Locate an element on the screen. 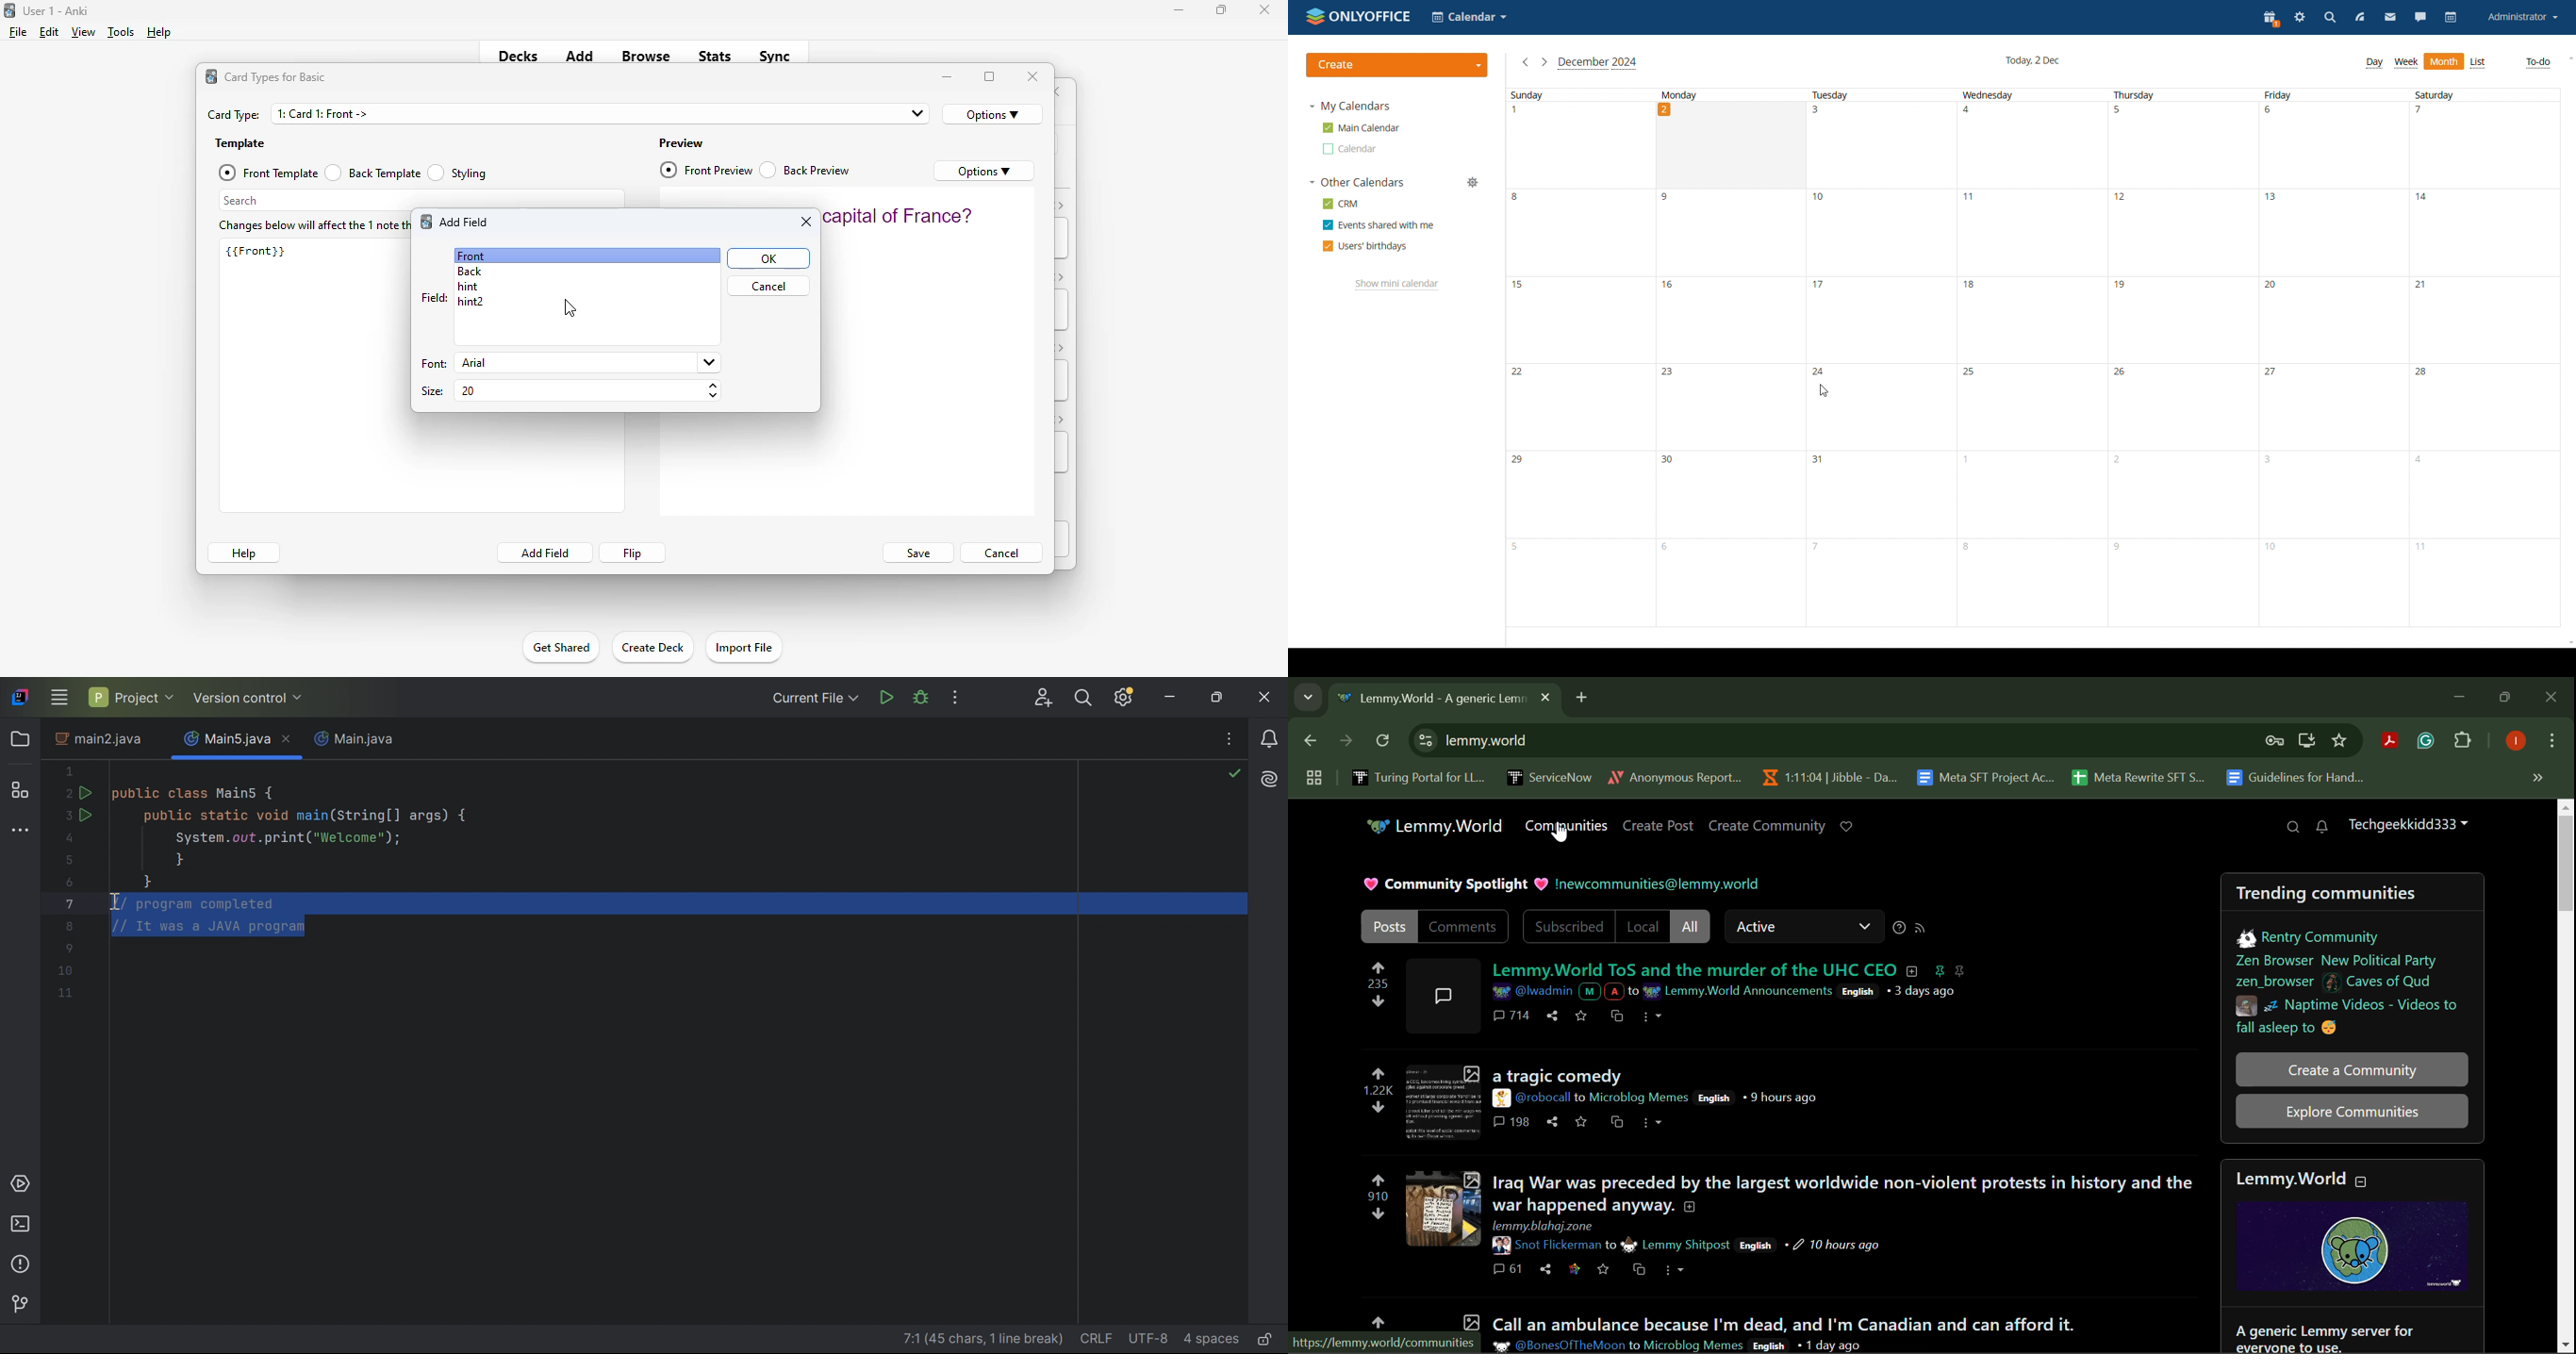  hint is located at coordinates (467, 287).